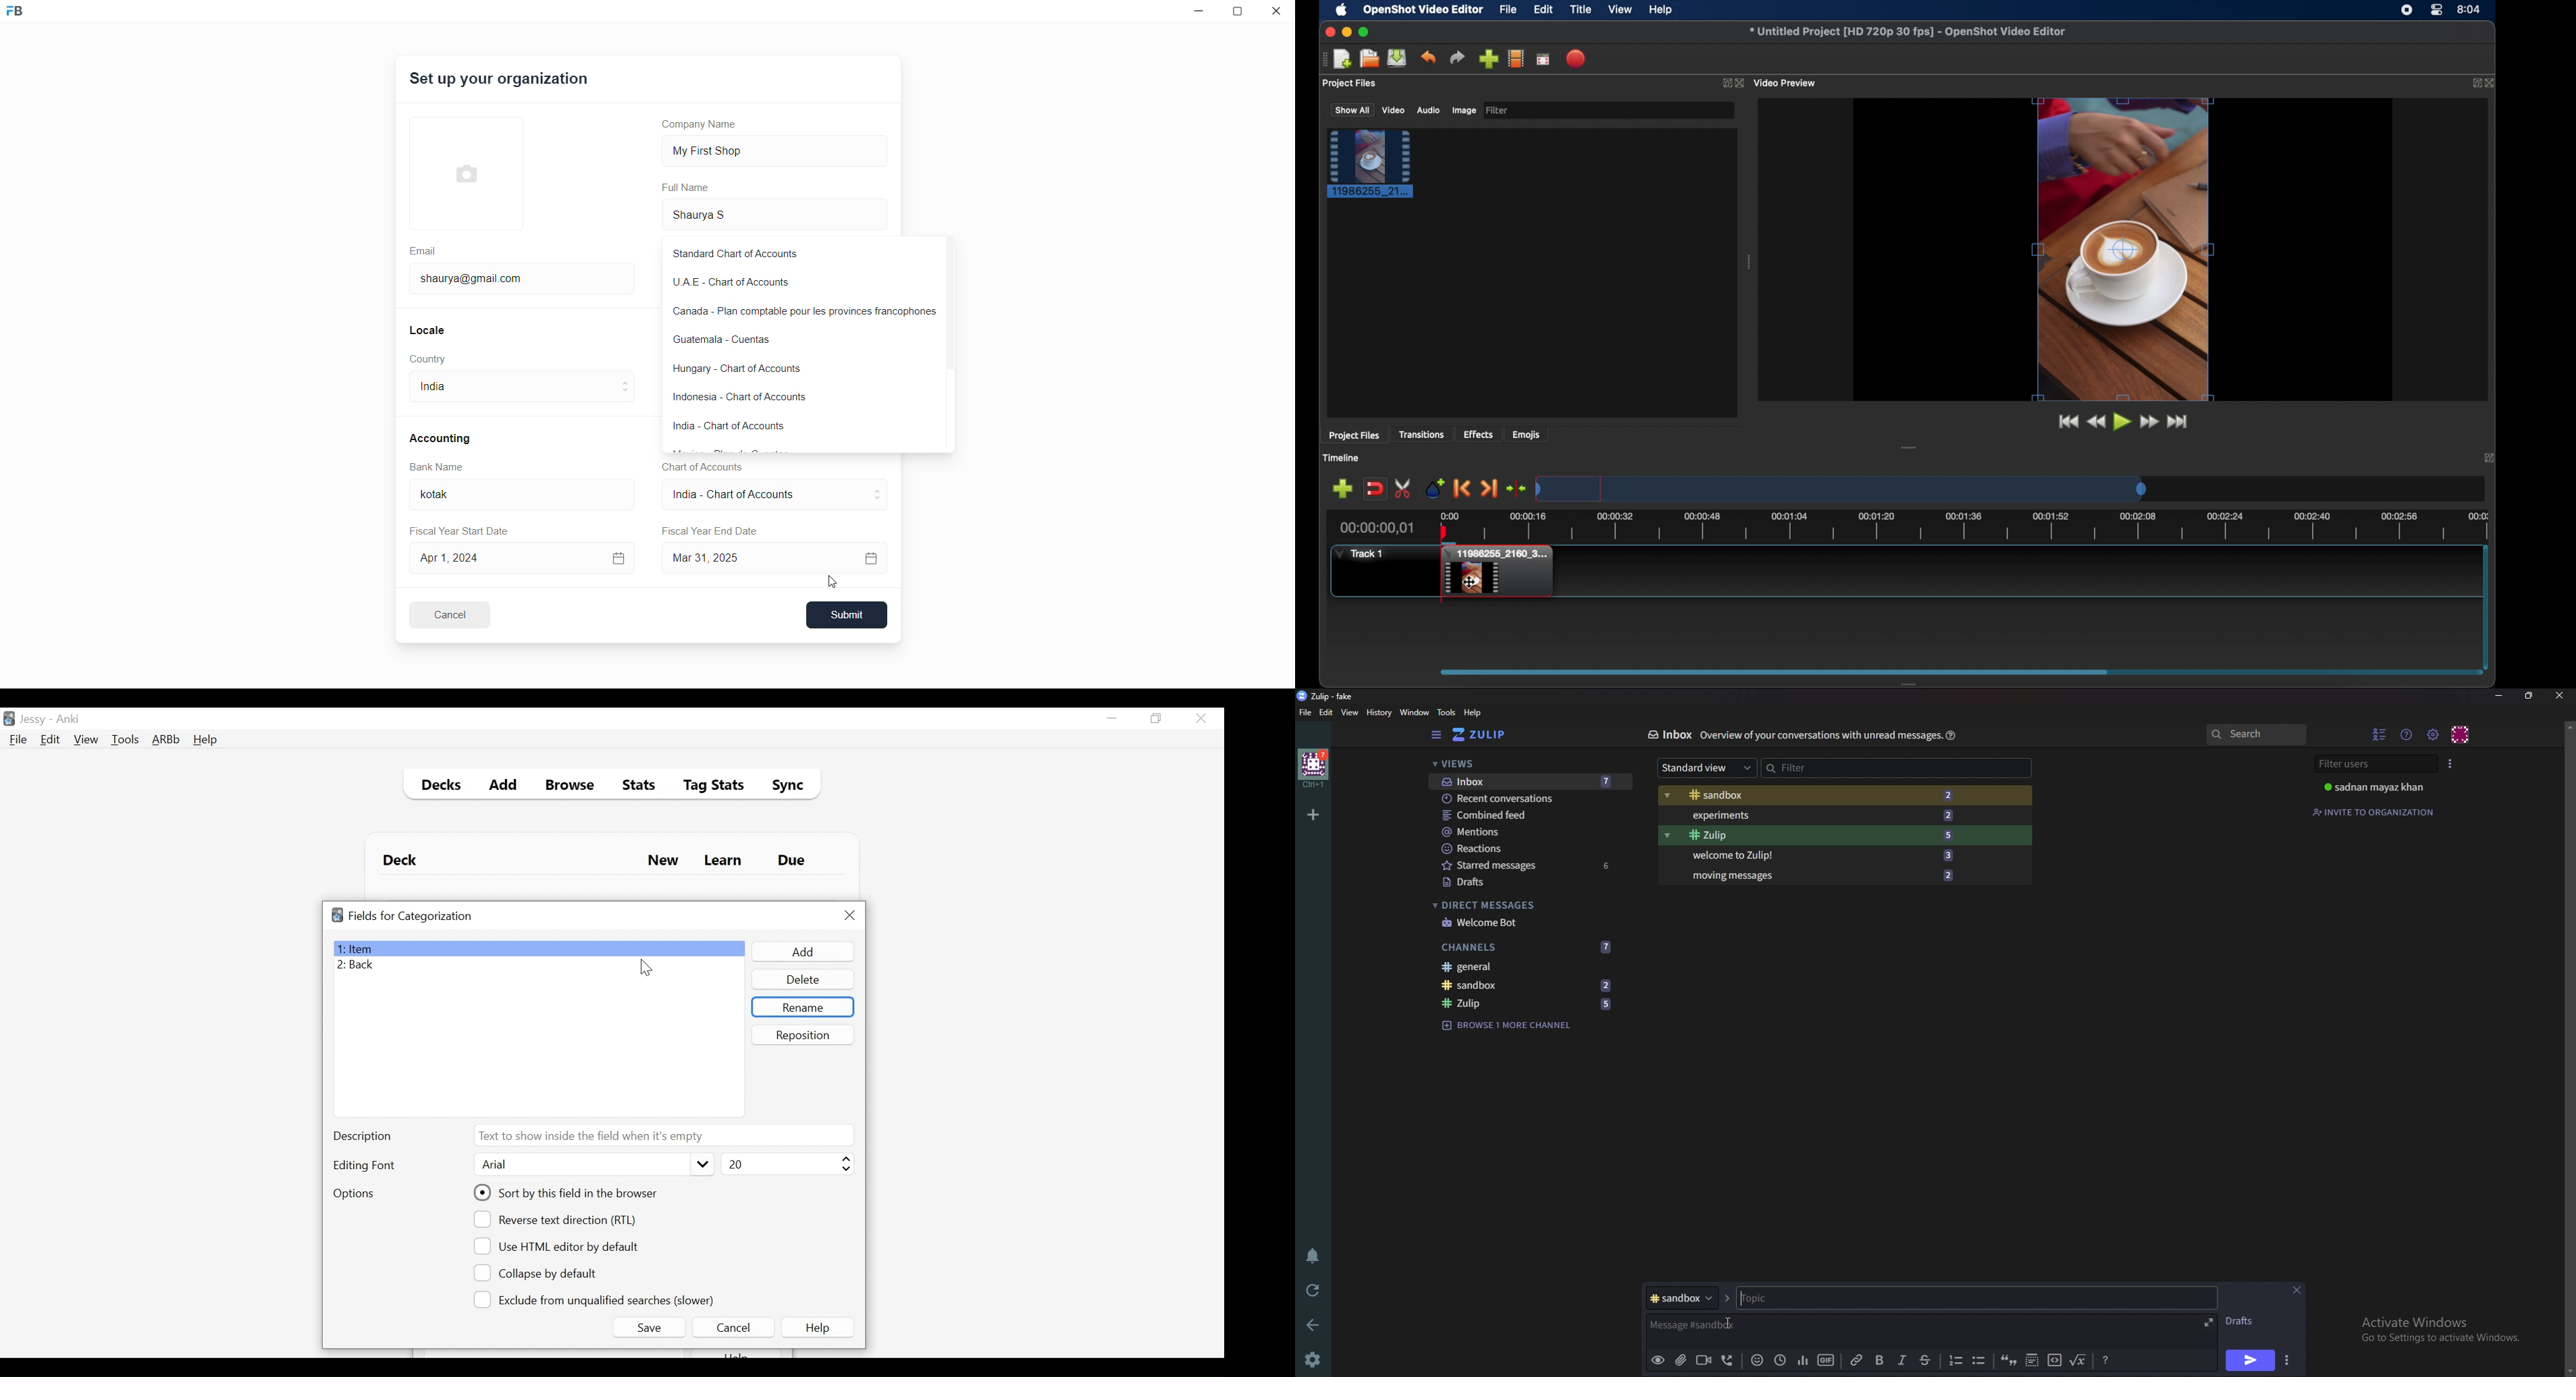 This screenshot has height=1400, width=2576. I want to click on Fiscal Year End Date, so click(711, 531).